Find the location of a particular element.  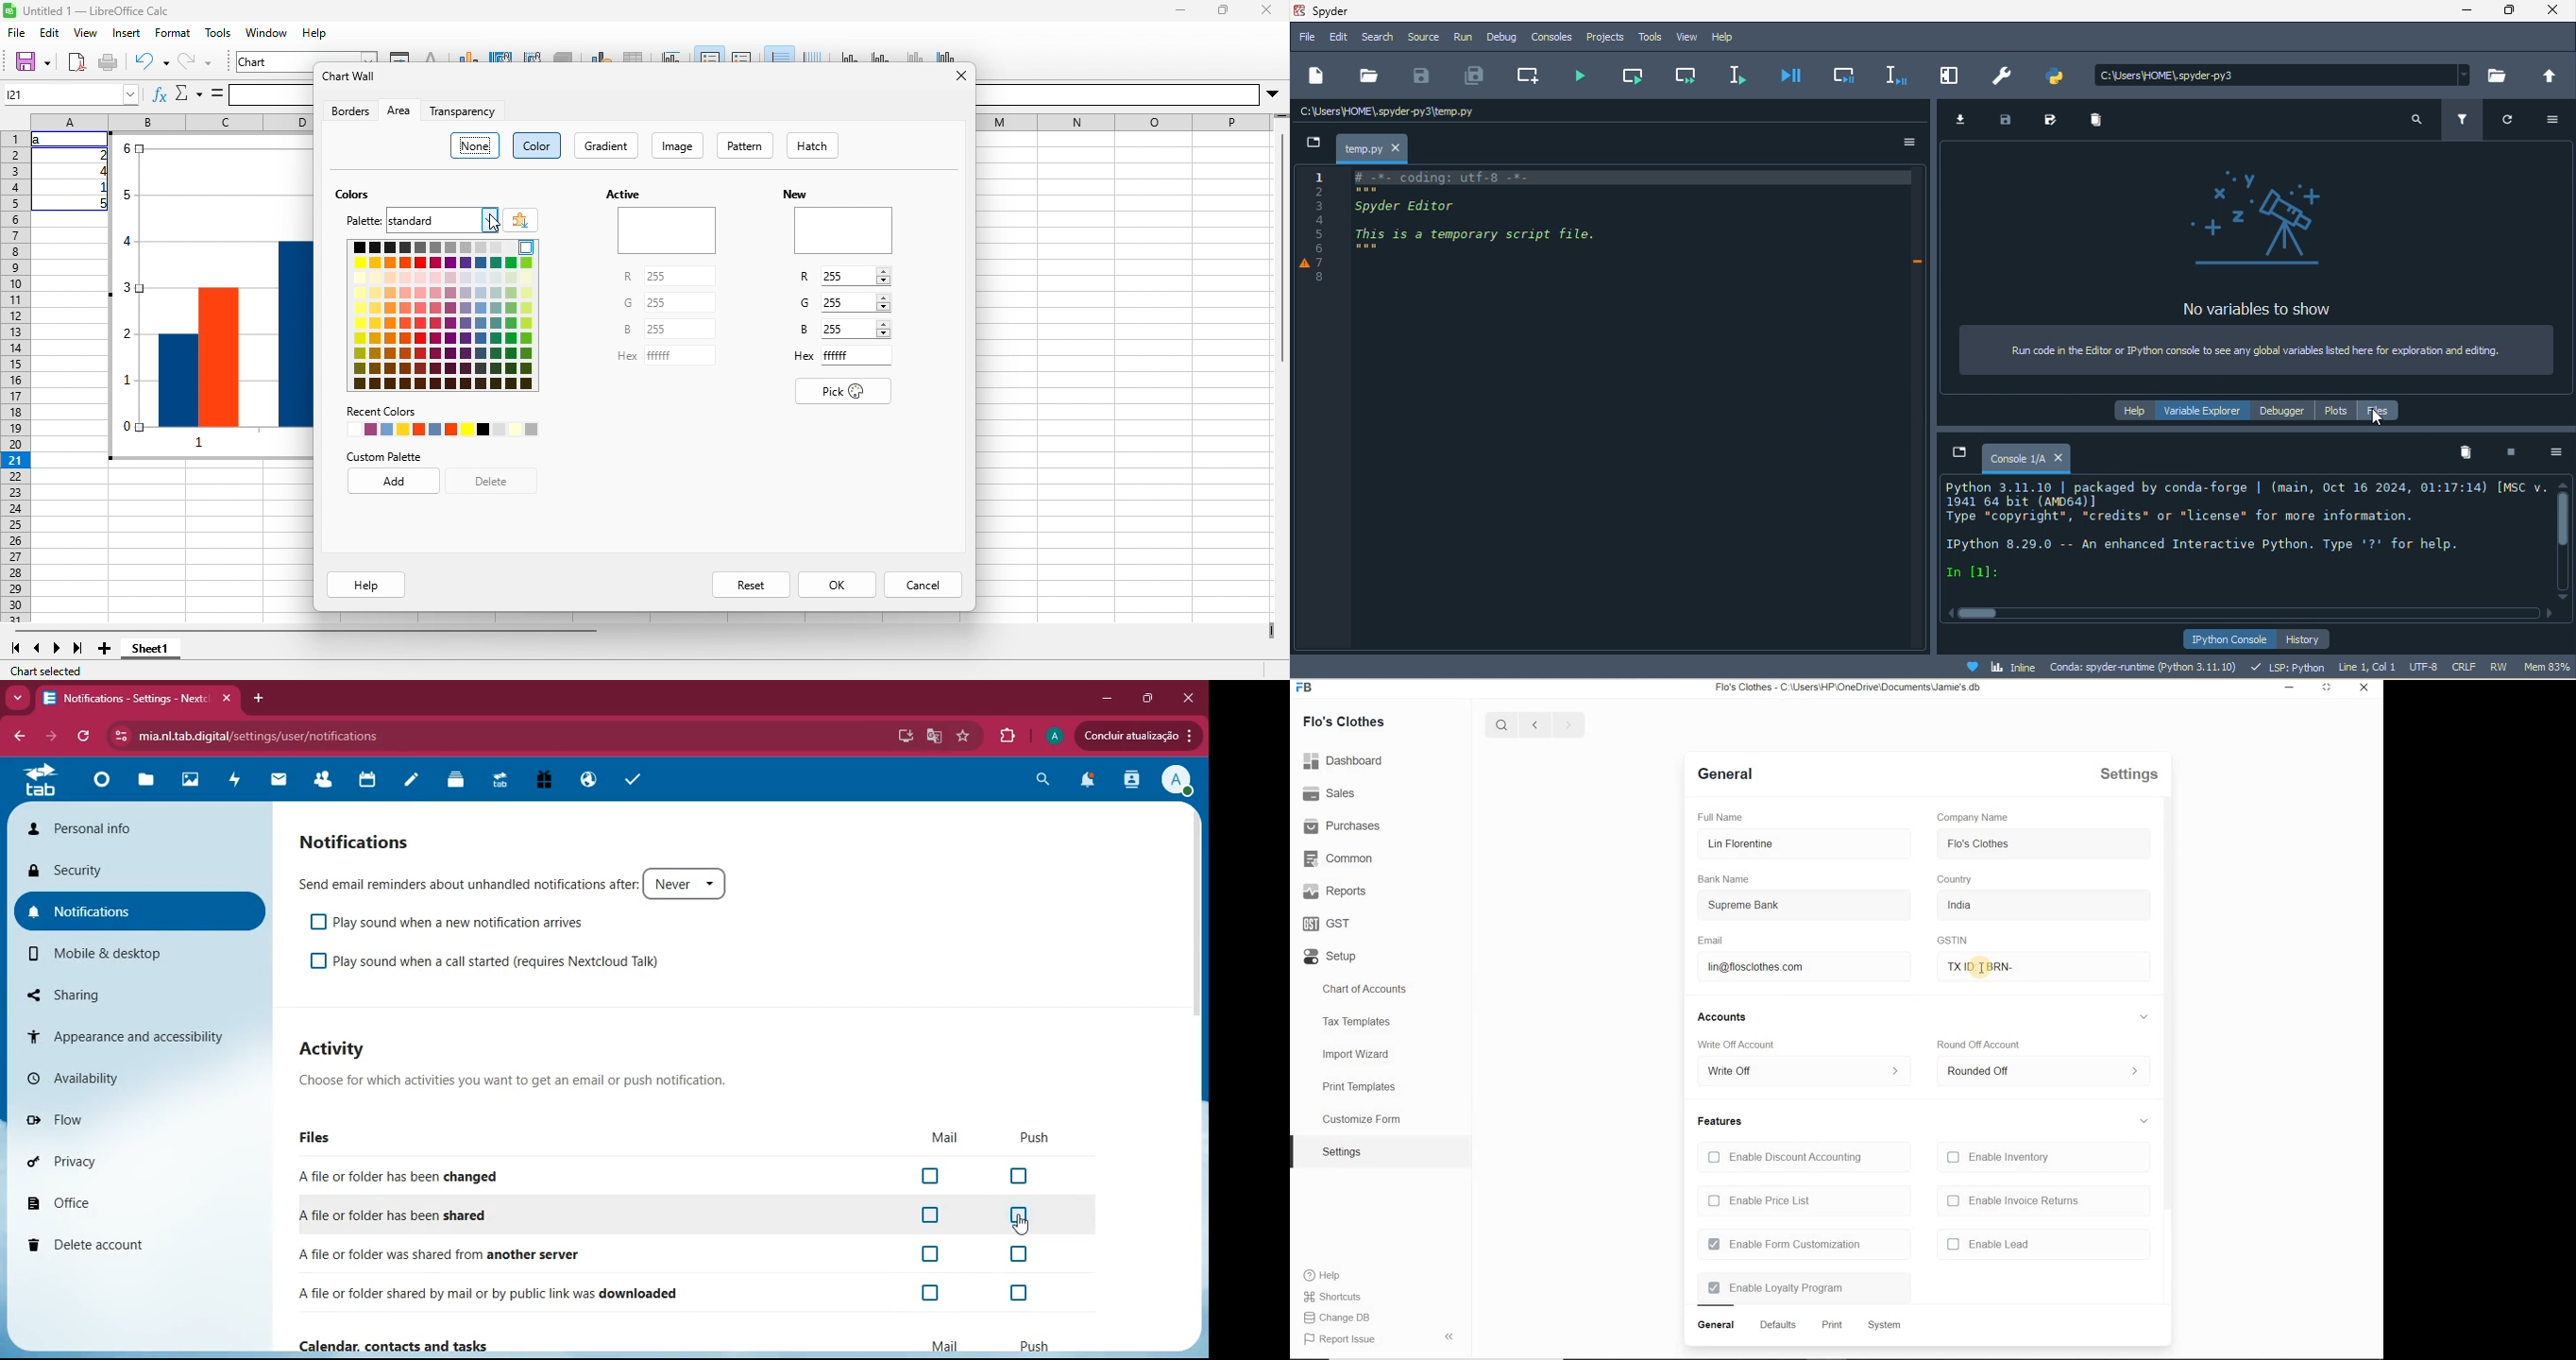

Input for G is located at coordinates (680, 302).